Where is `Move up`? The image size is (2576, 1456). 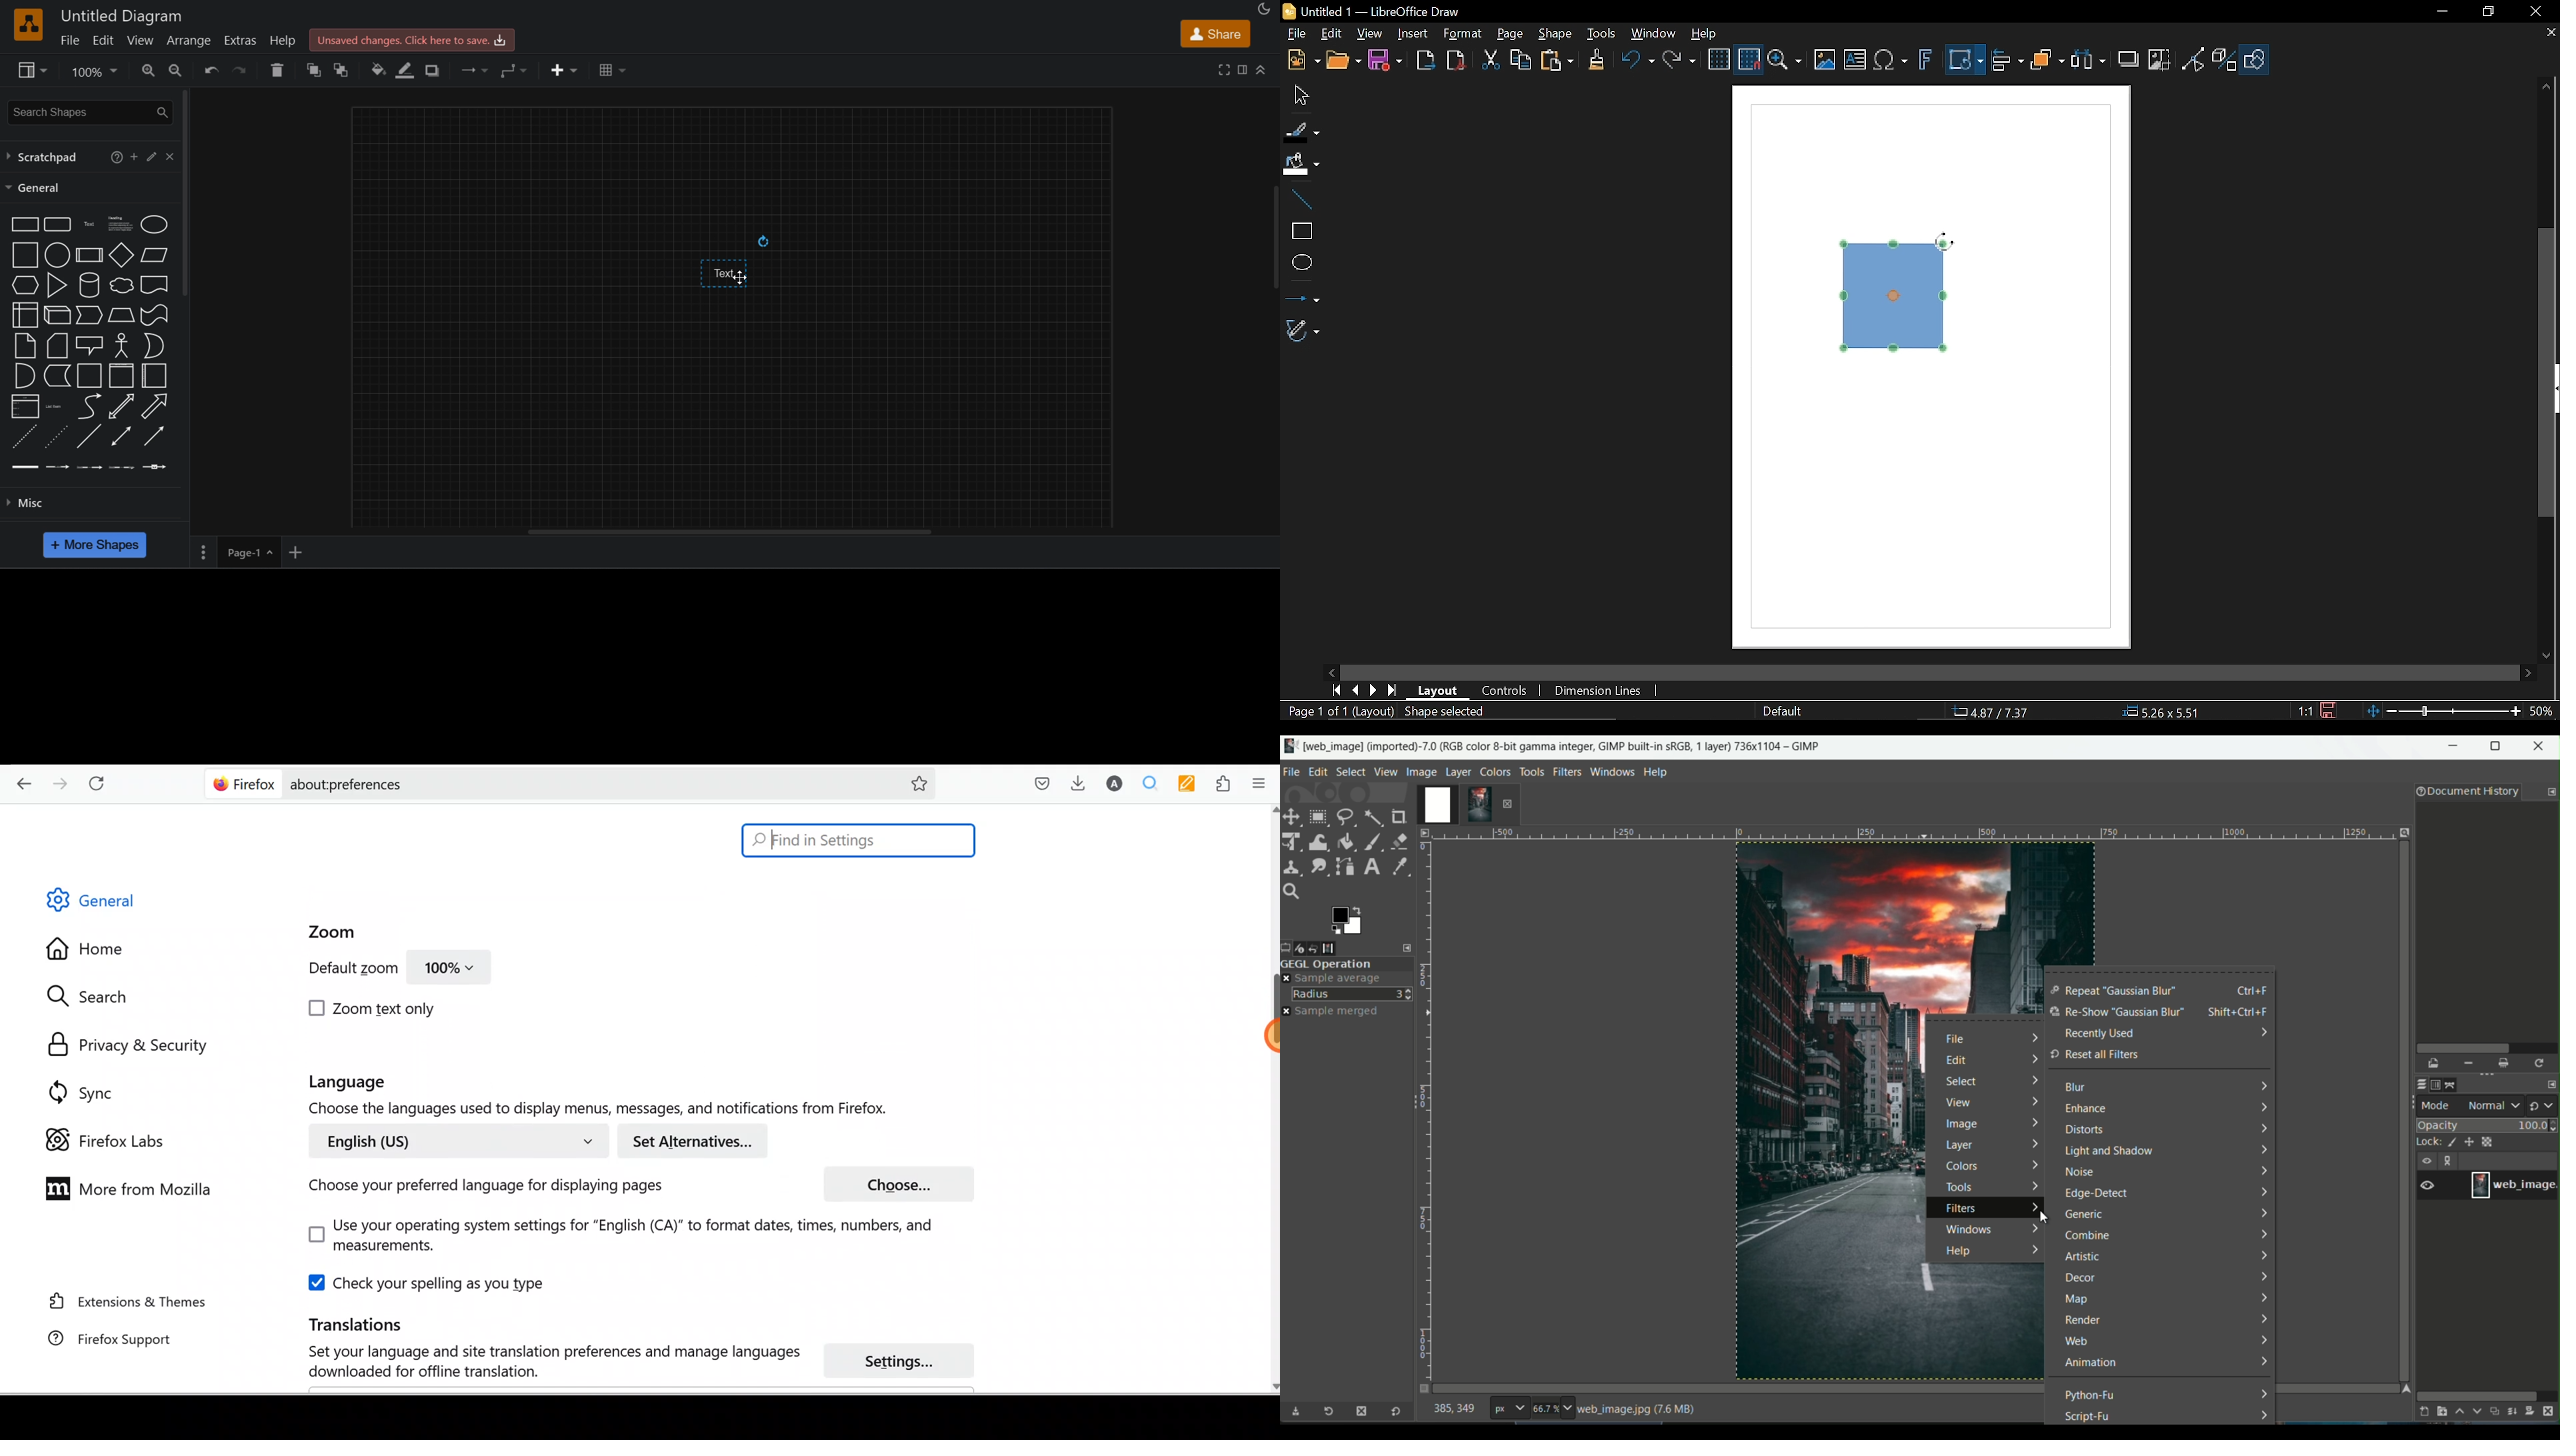 Move up is located at coordinates (2547, 87).